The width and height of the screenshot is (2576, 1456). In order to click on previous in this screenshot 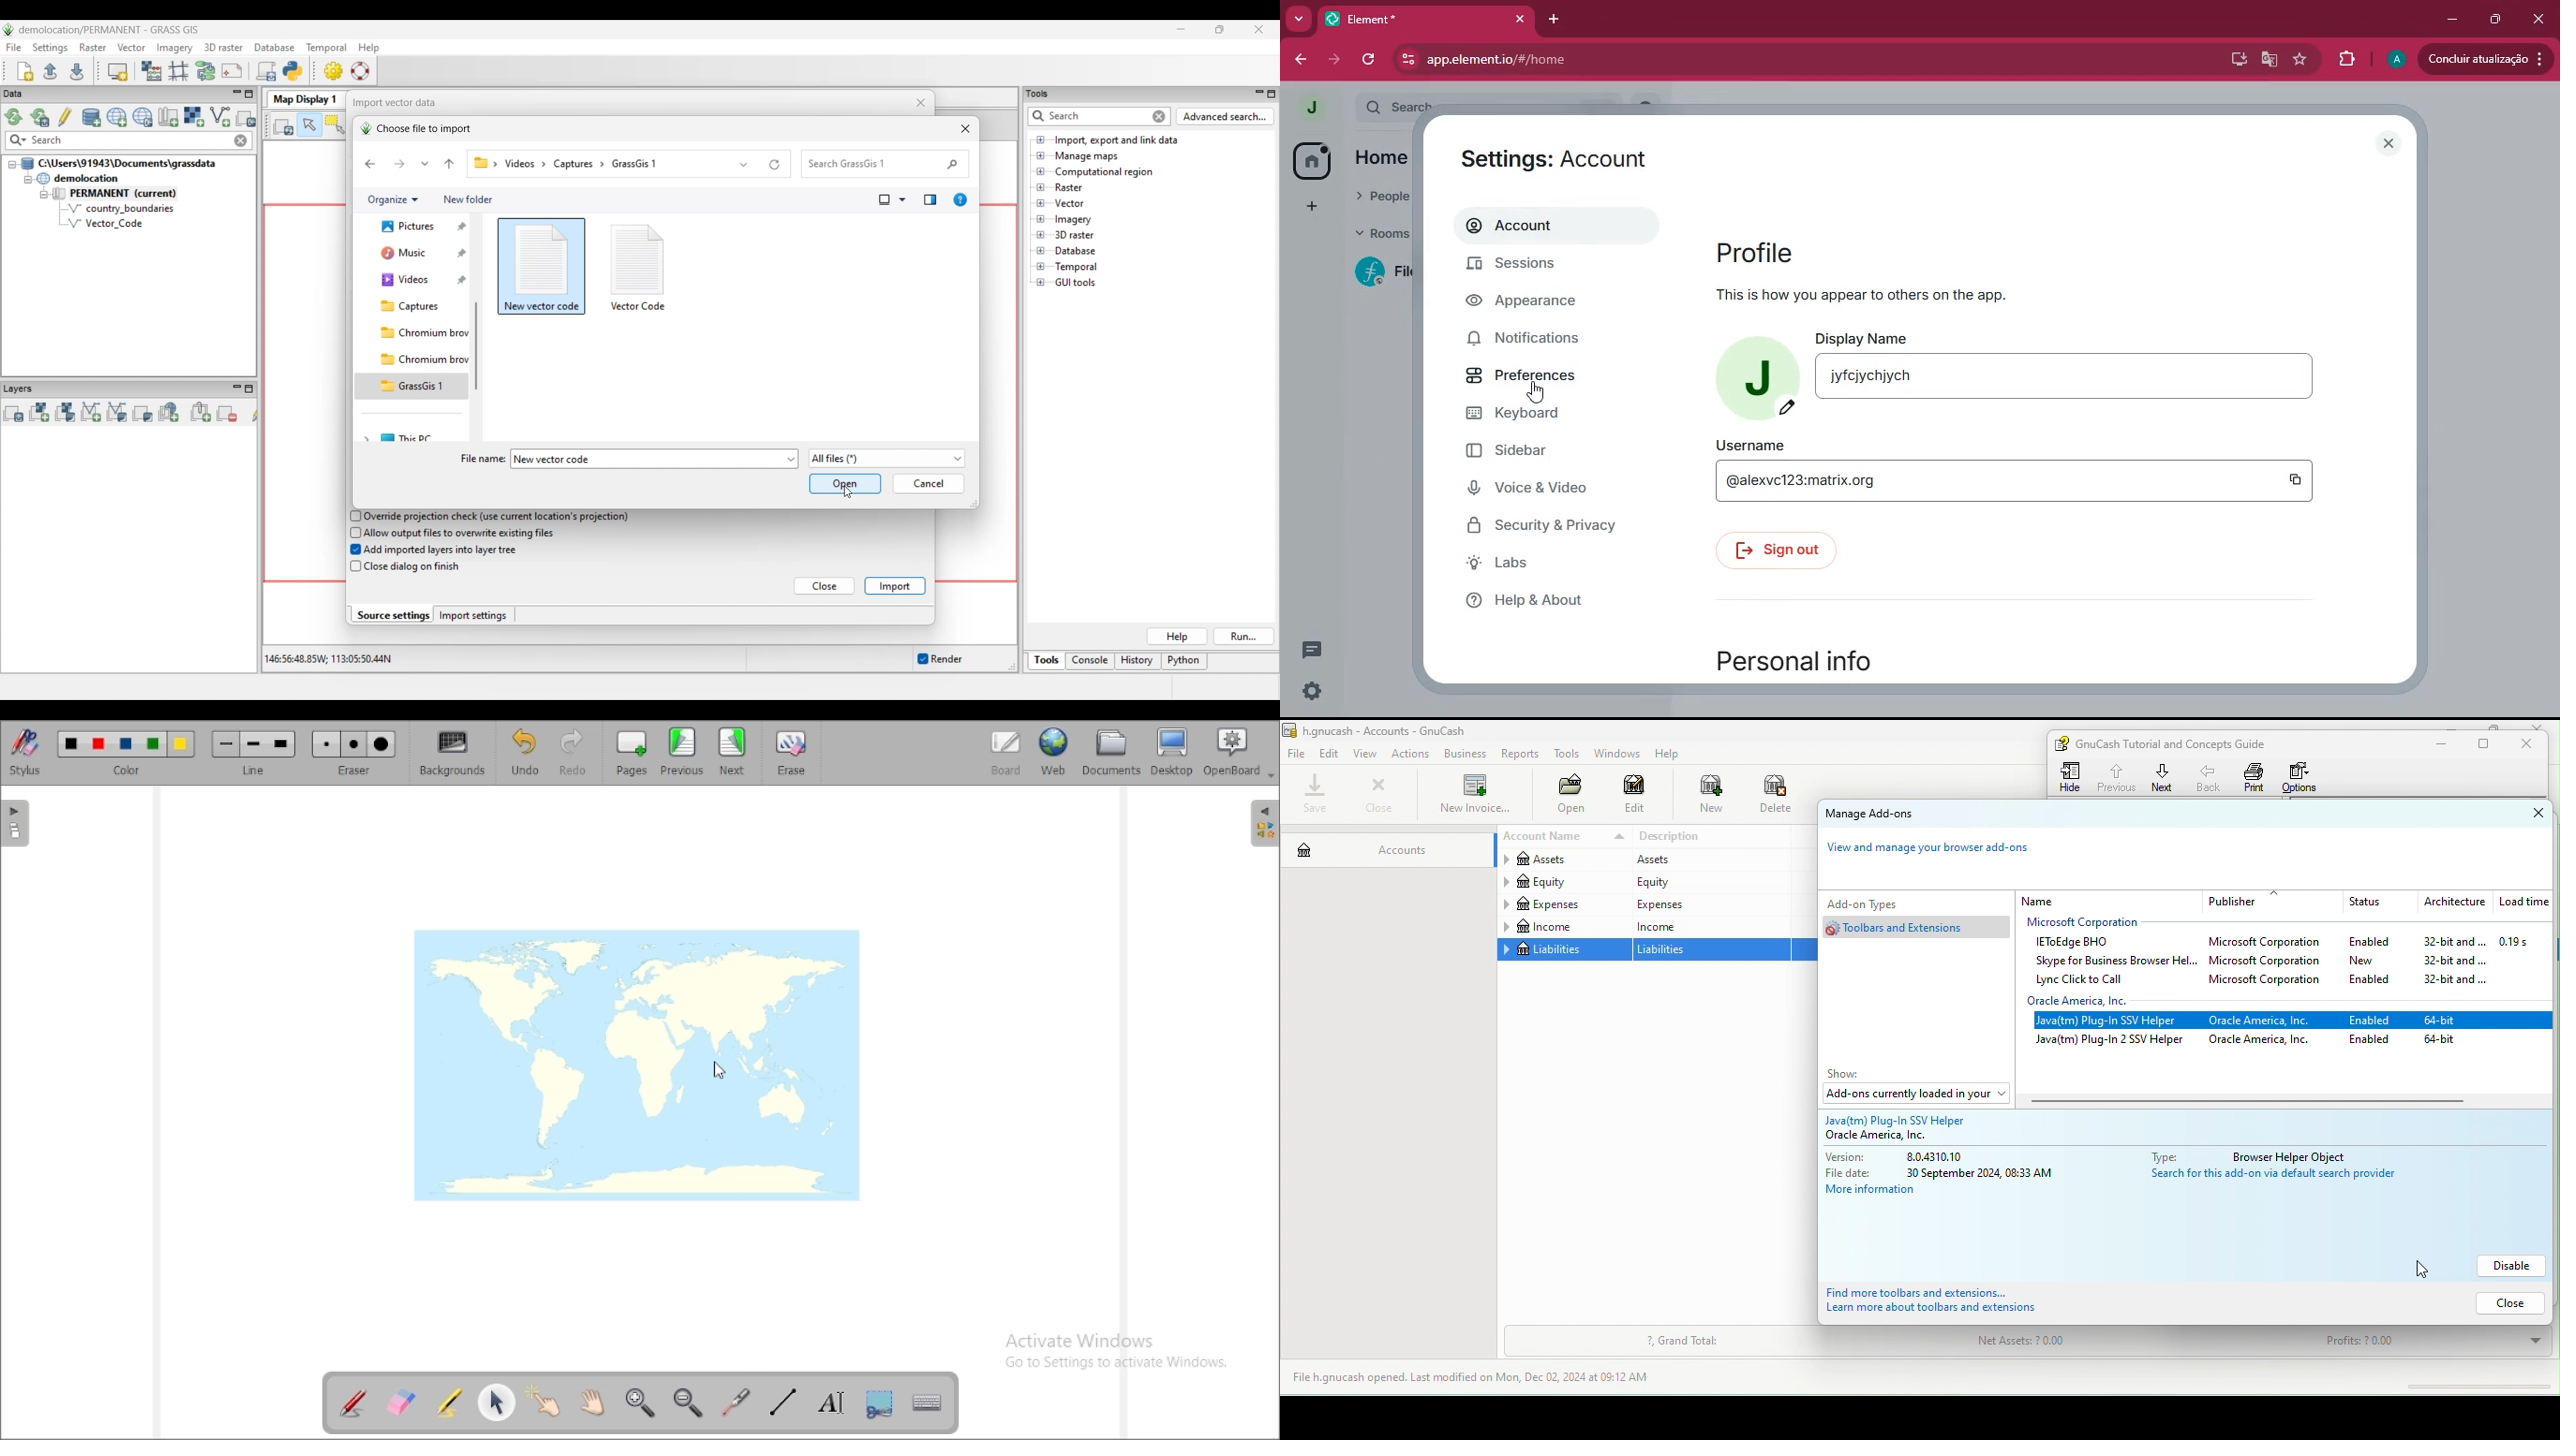, I will do `click(682, 751)`.